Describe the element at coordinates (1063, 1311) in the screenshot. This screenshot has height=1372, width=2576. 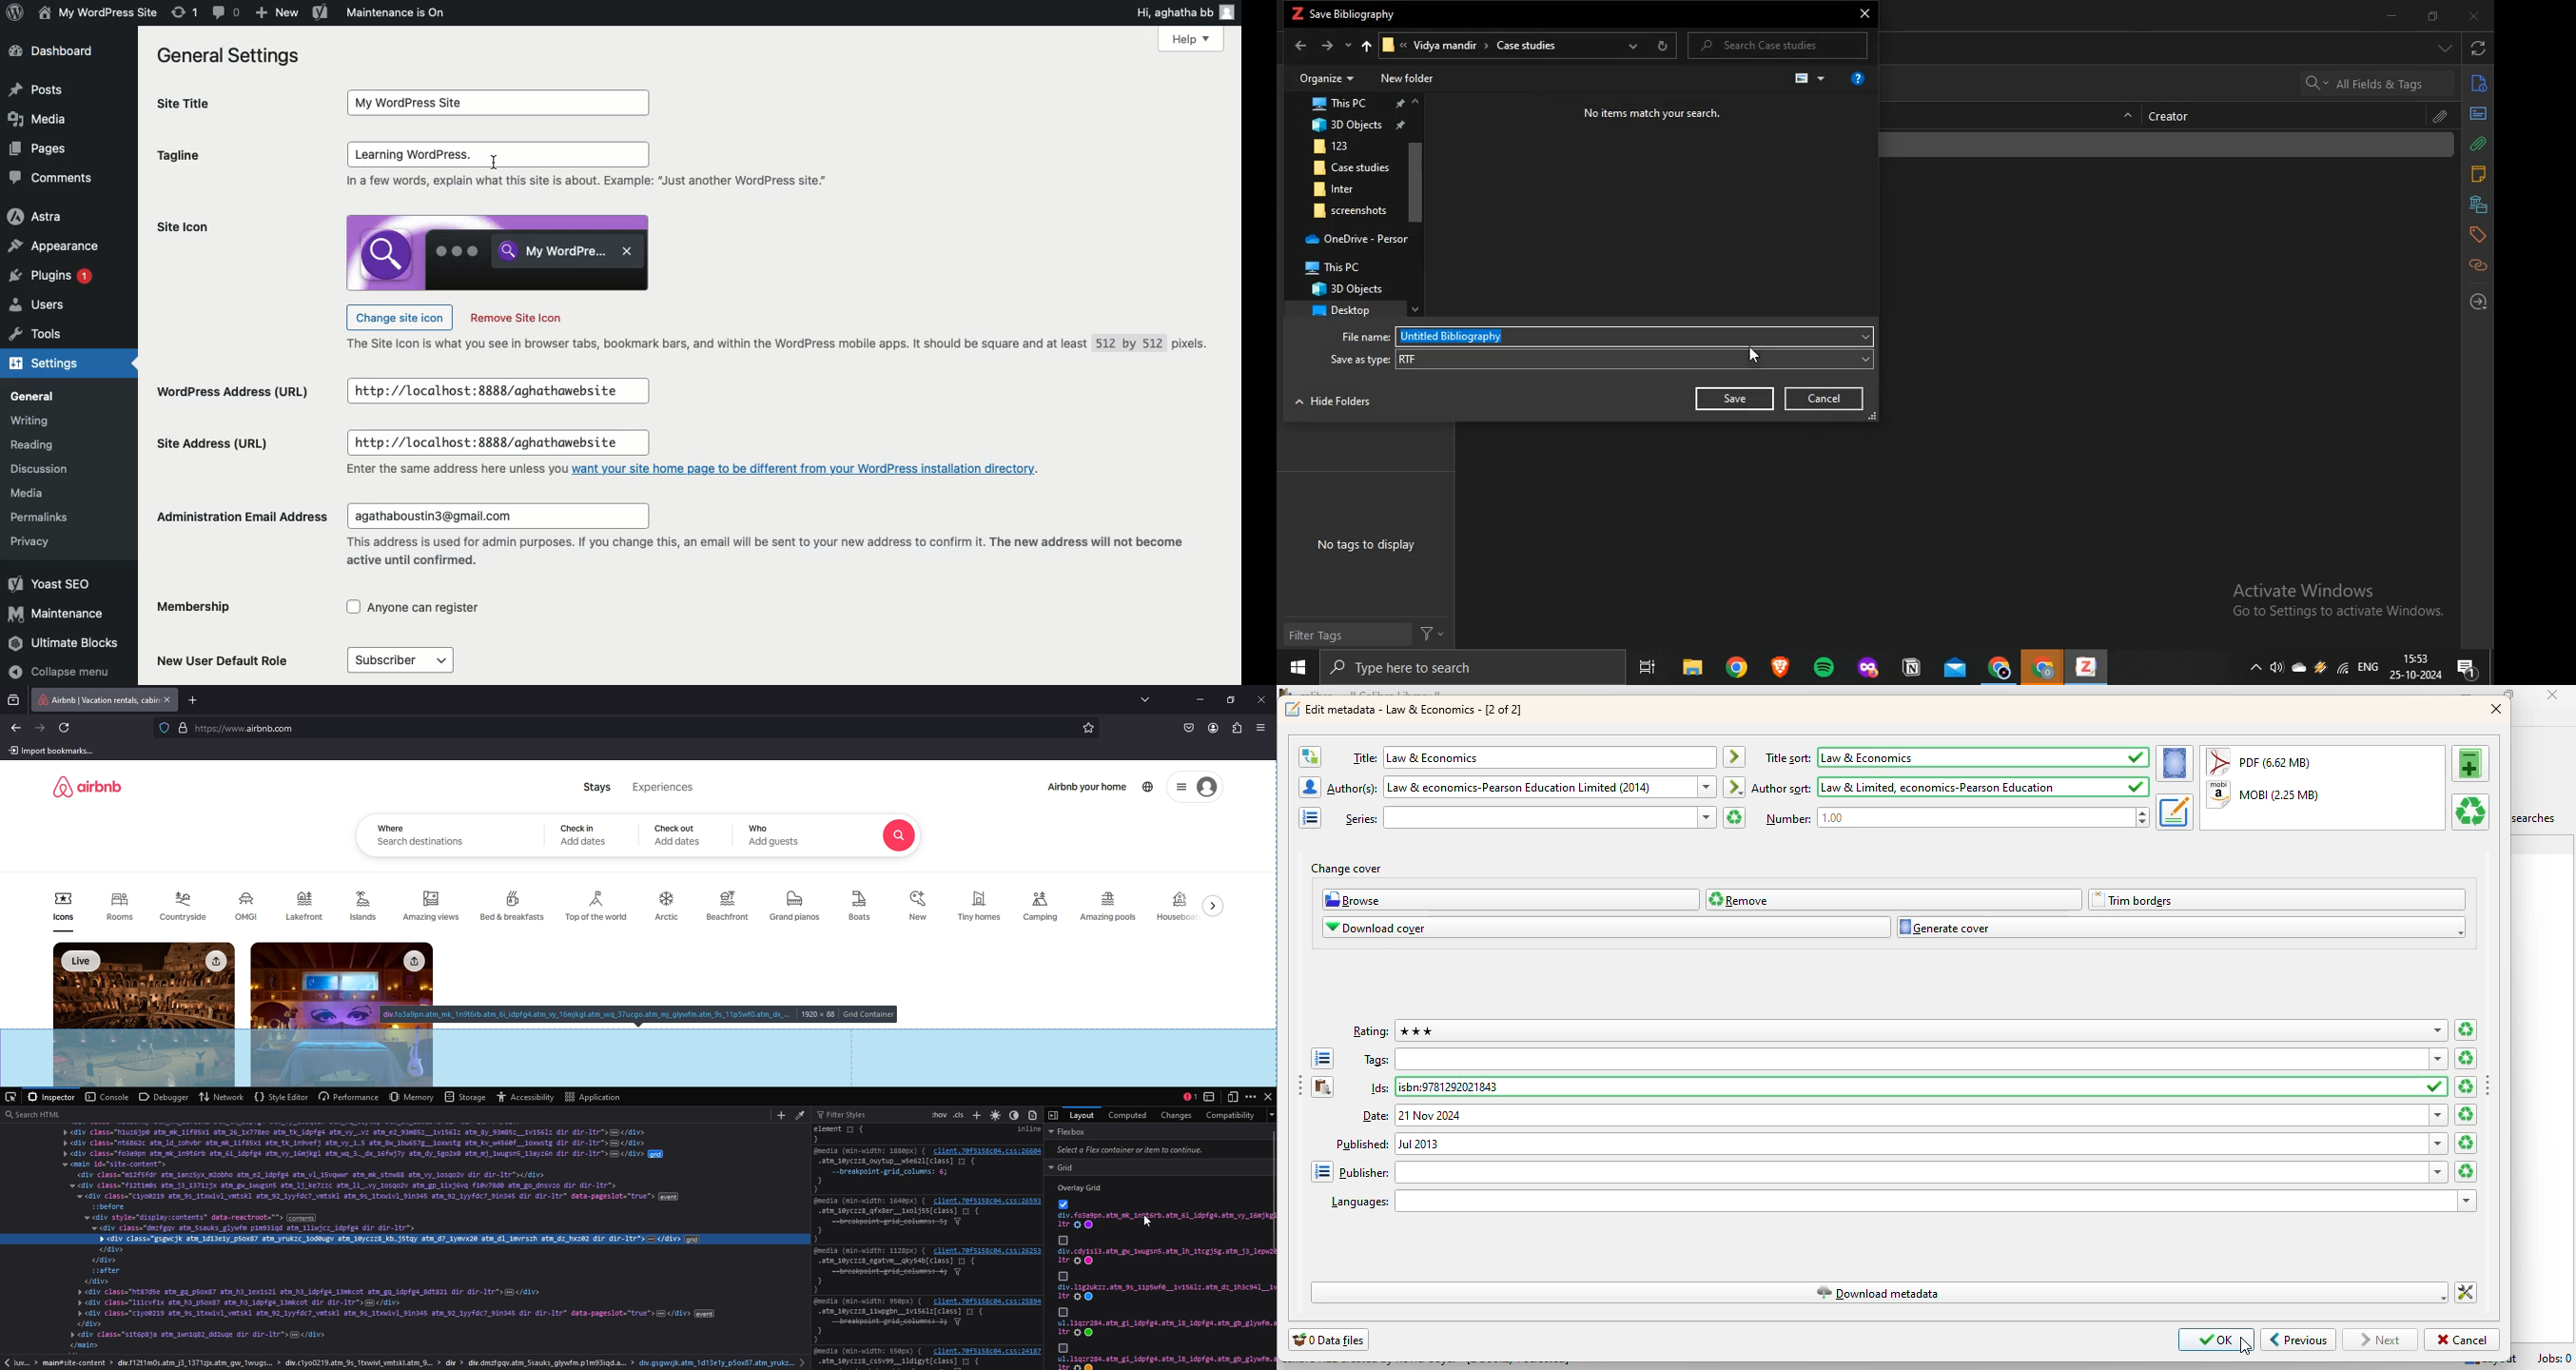
I see `` at that location.